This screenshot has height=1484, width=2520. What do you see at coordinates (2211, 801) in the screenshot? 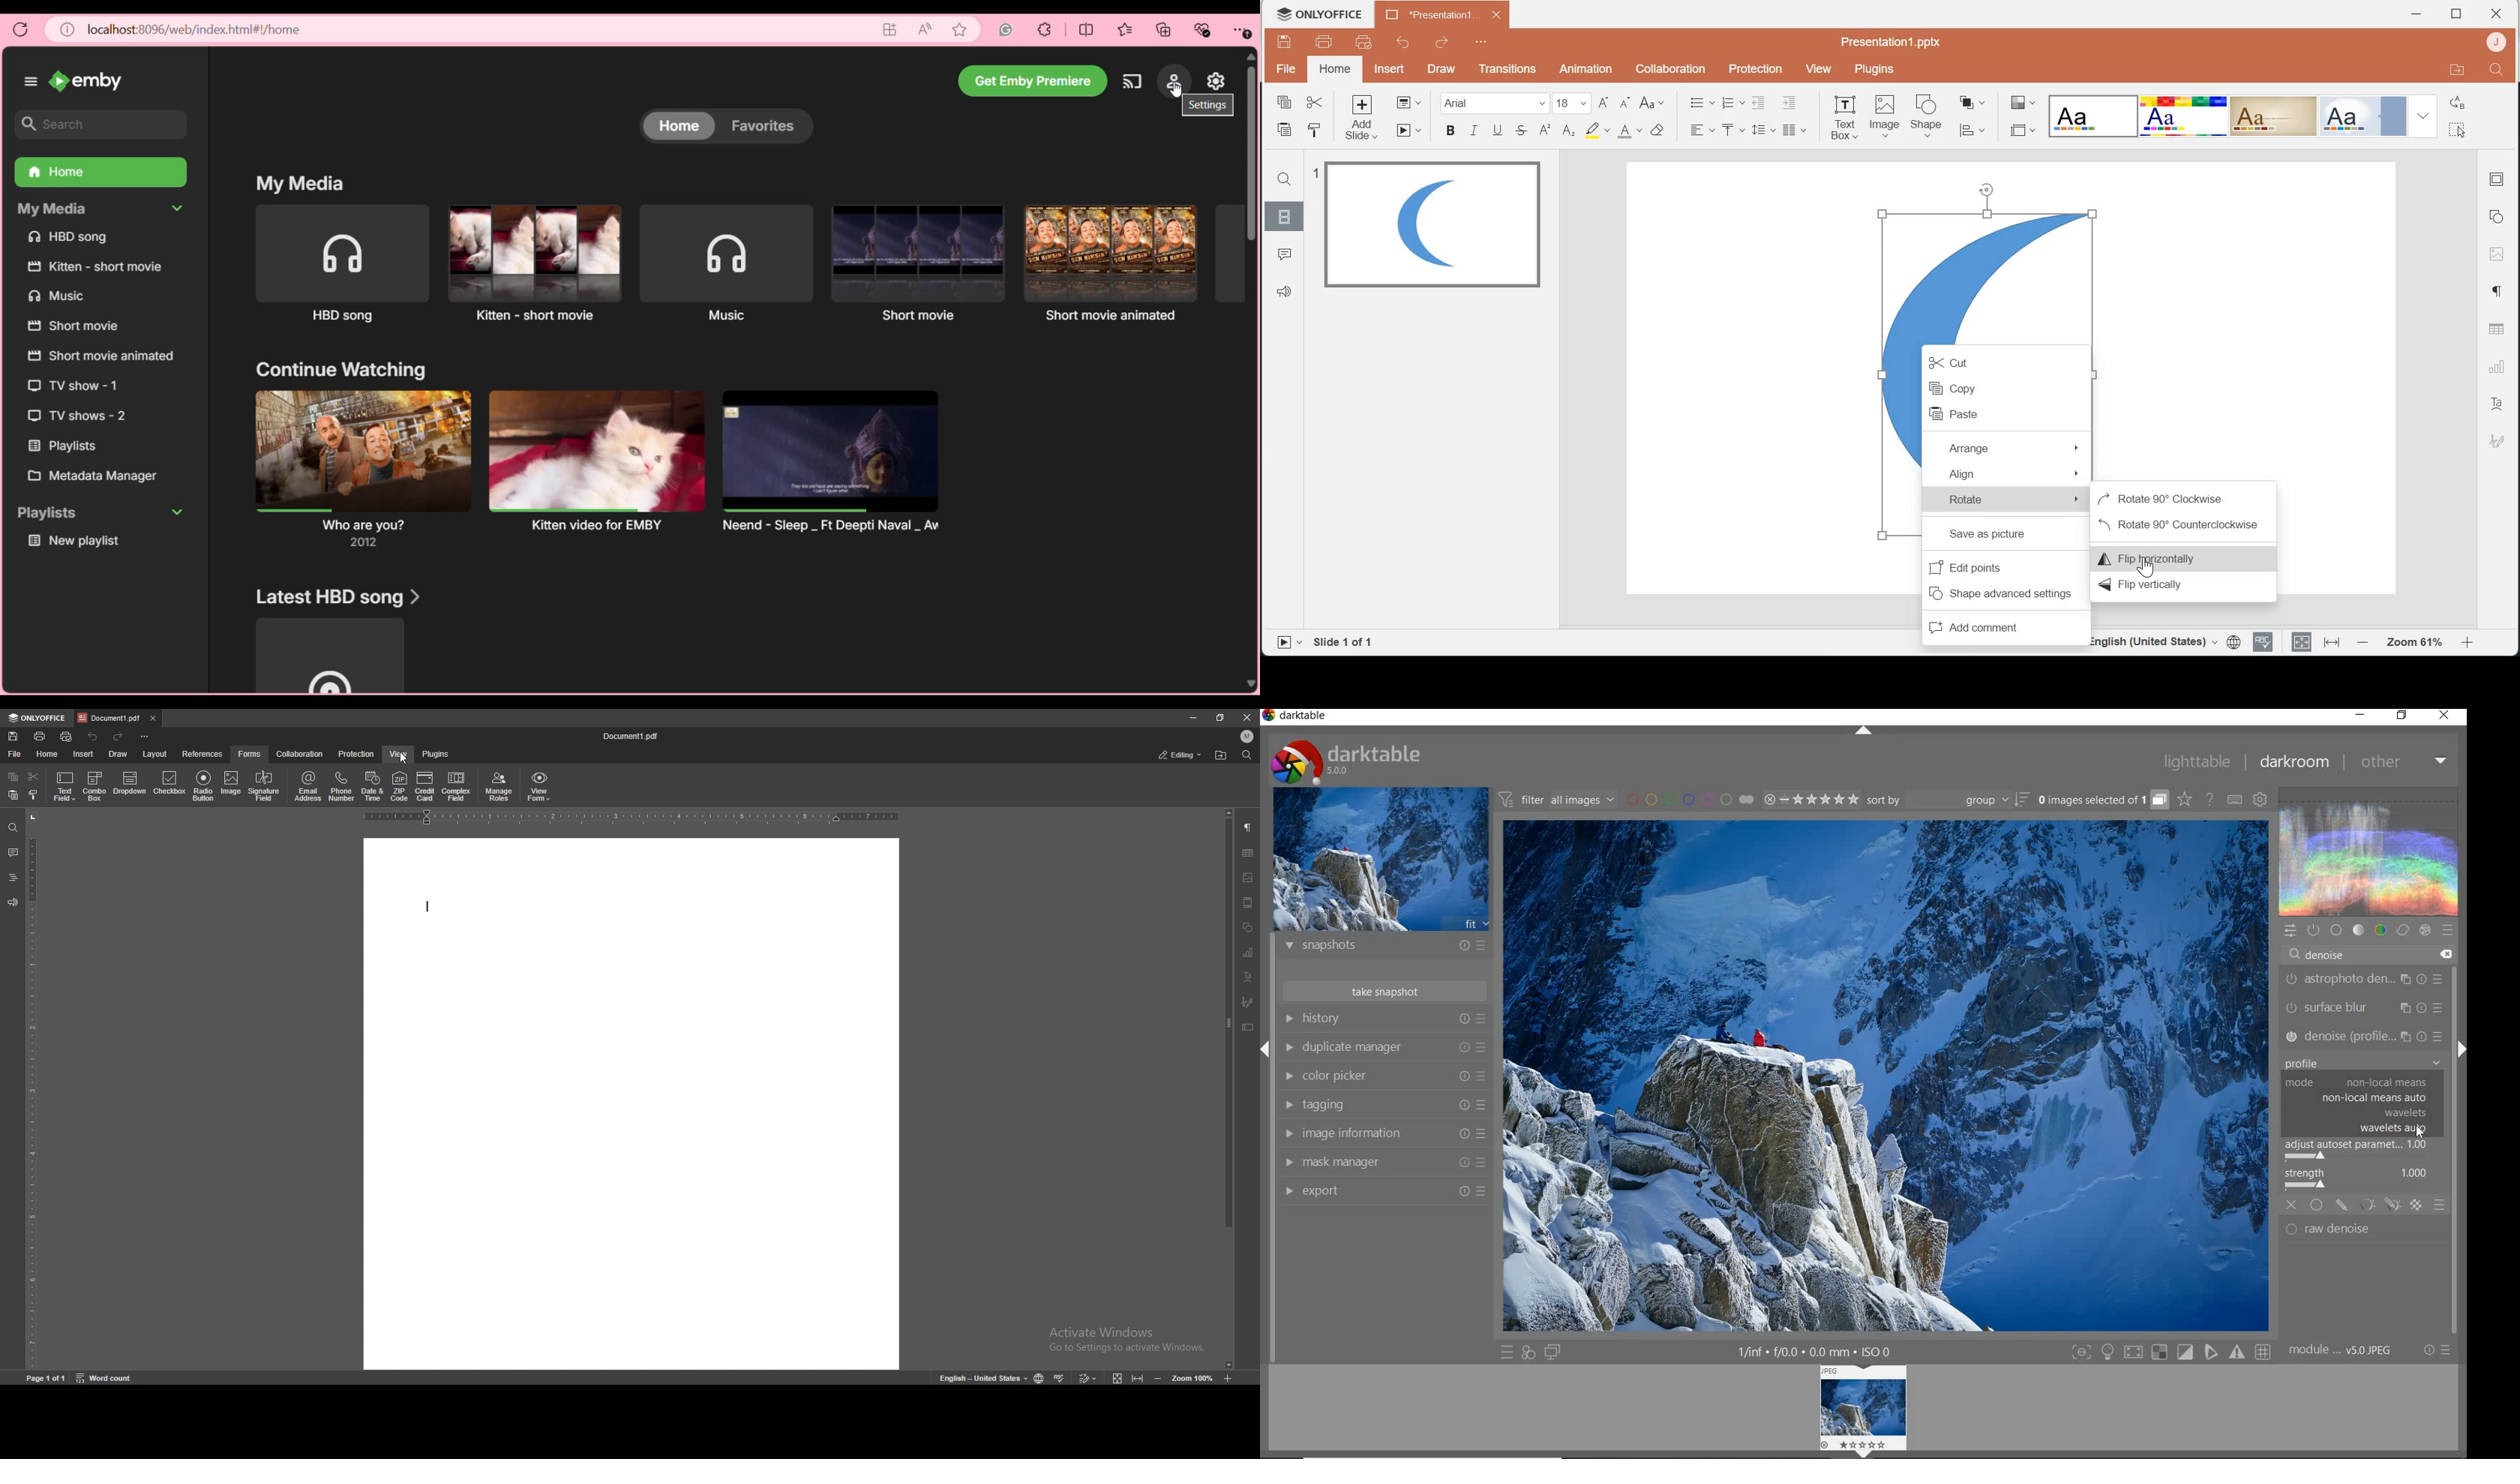
I see `enable online help` at bounding box center [2211, 801].